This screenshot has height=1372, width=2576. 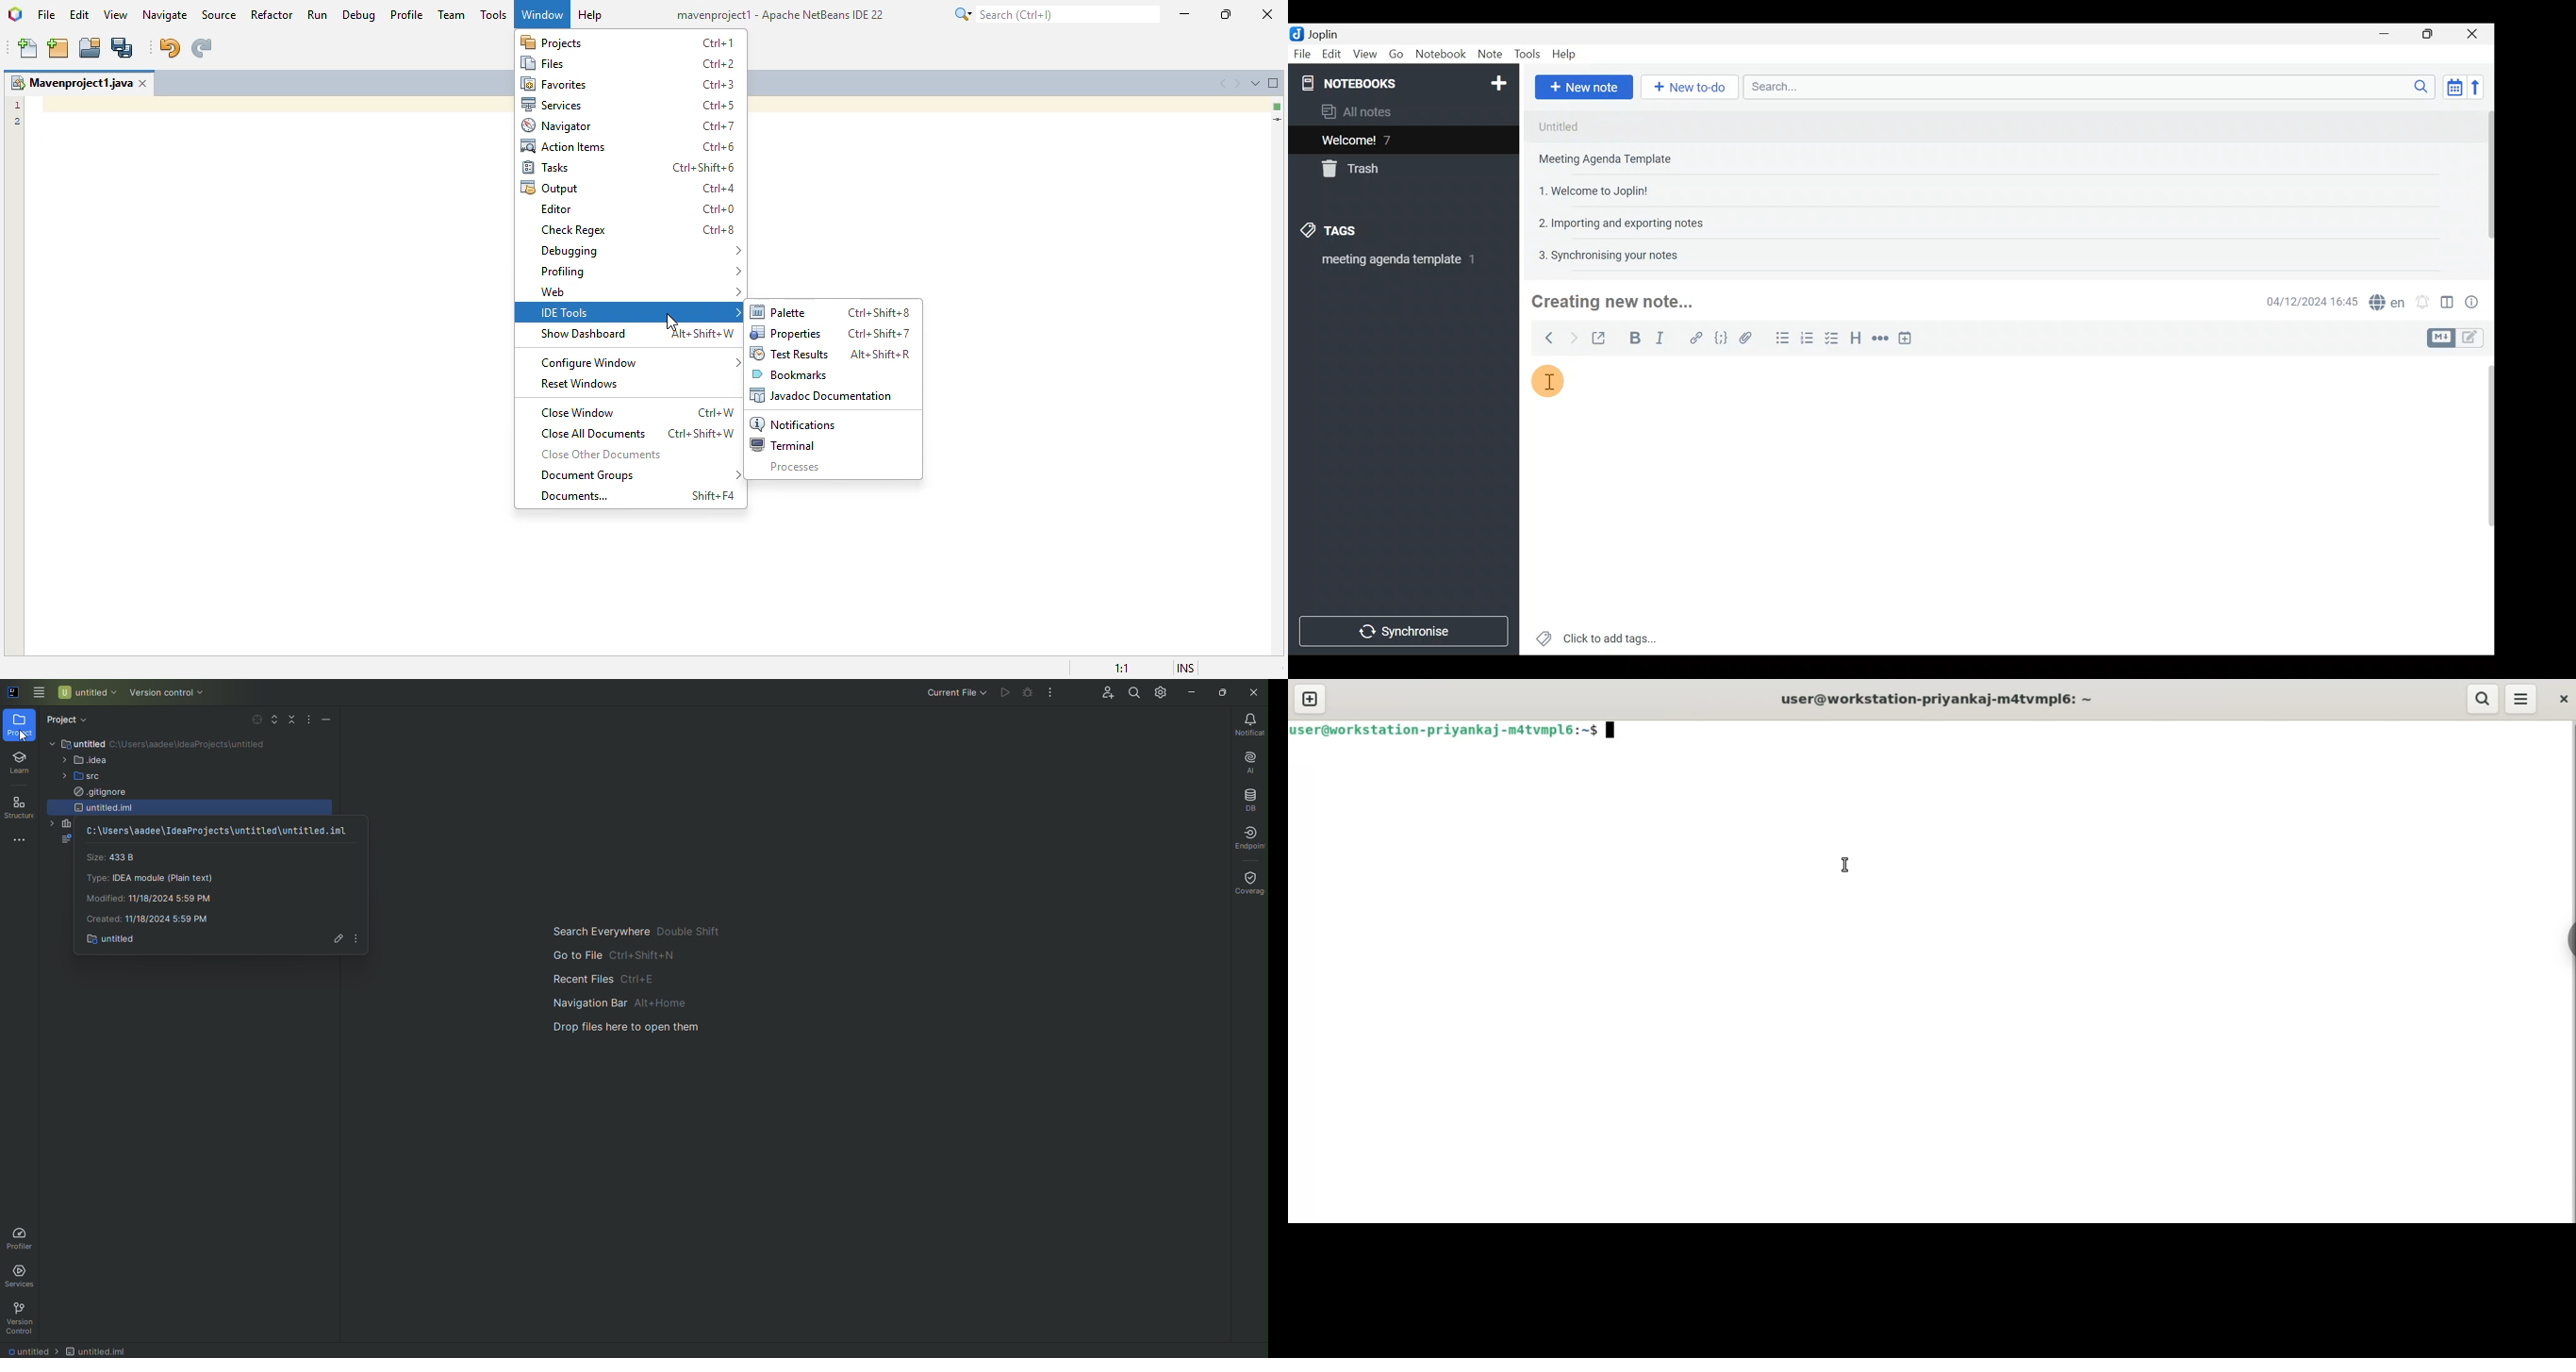 I want to click on More Options, so click(x=361, y=940).